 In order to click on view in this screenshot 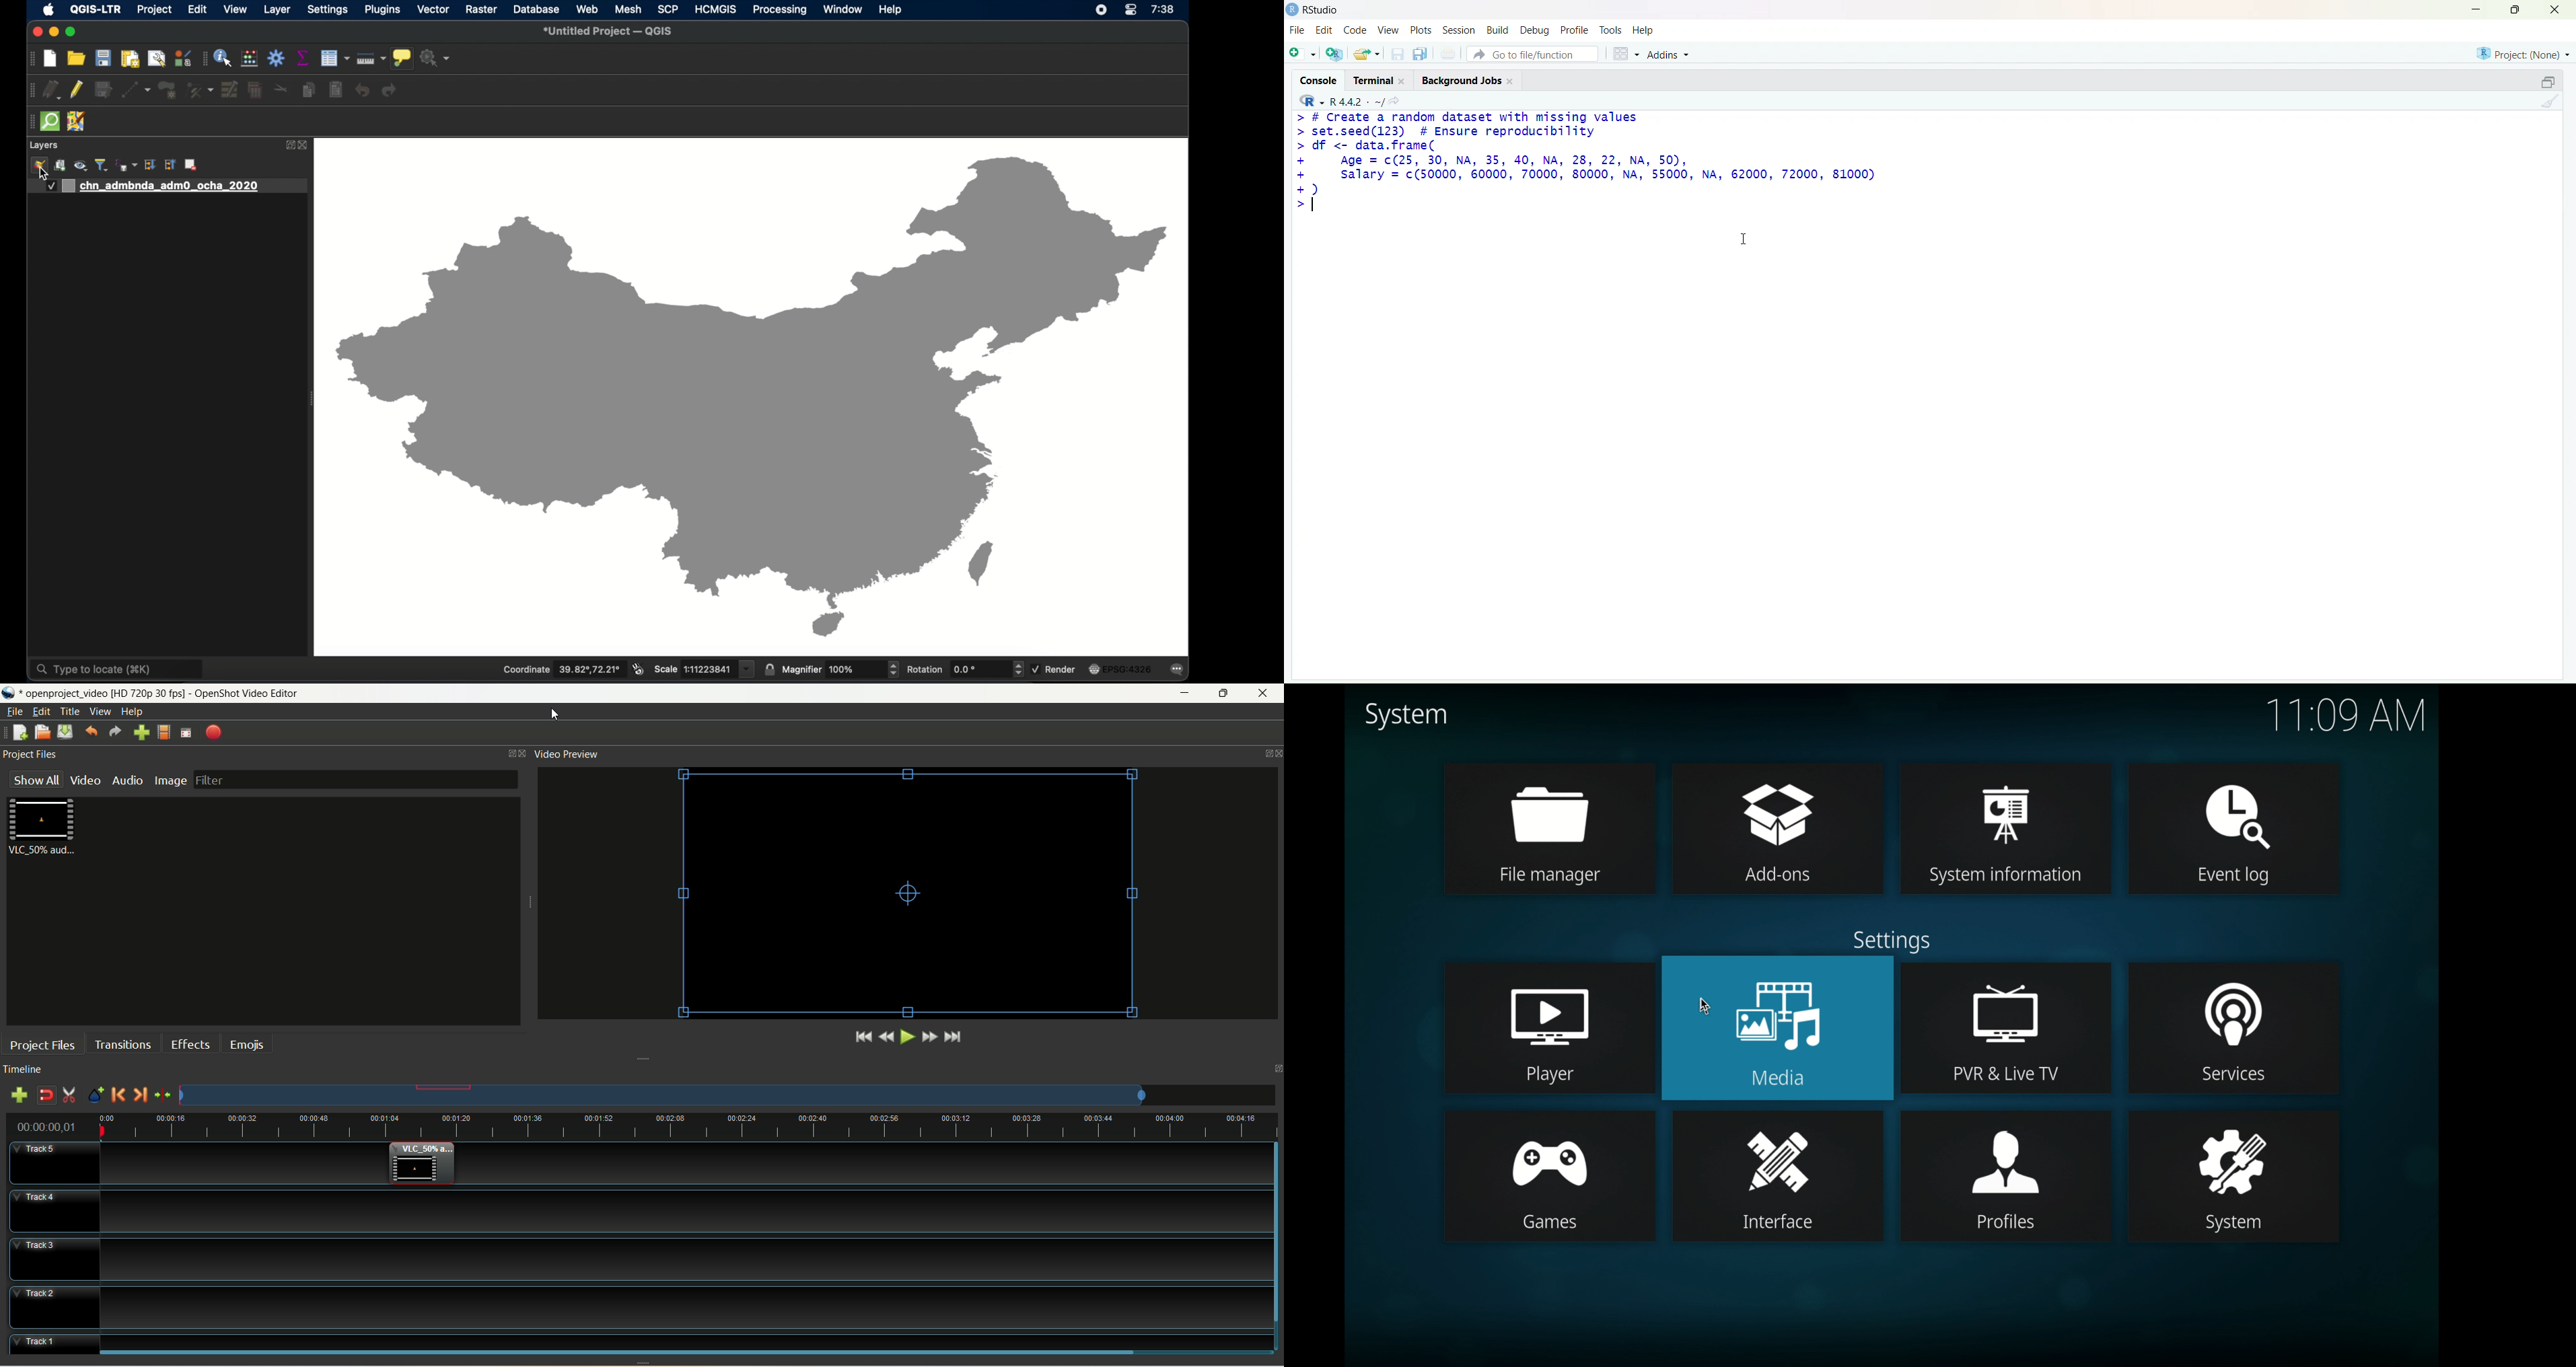, I will do `click(1388, 30)`.